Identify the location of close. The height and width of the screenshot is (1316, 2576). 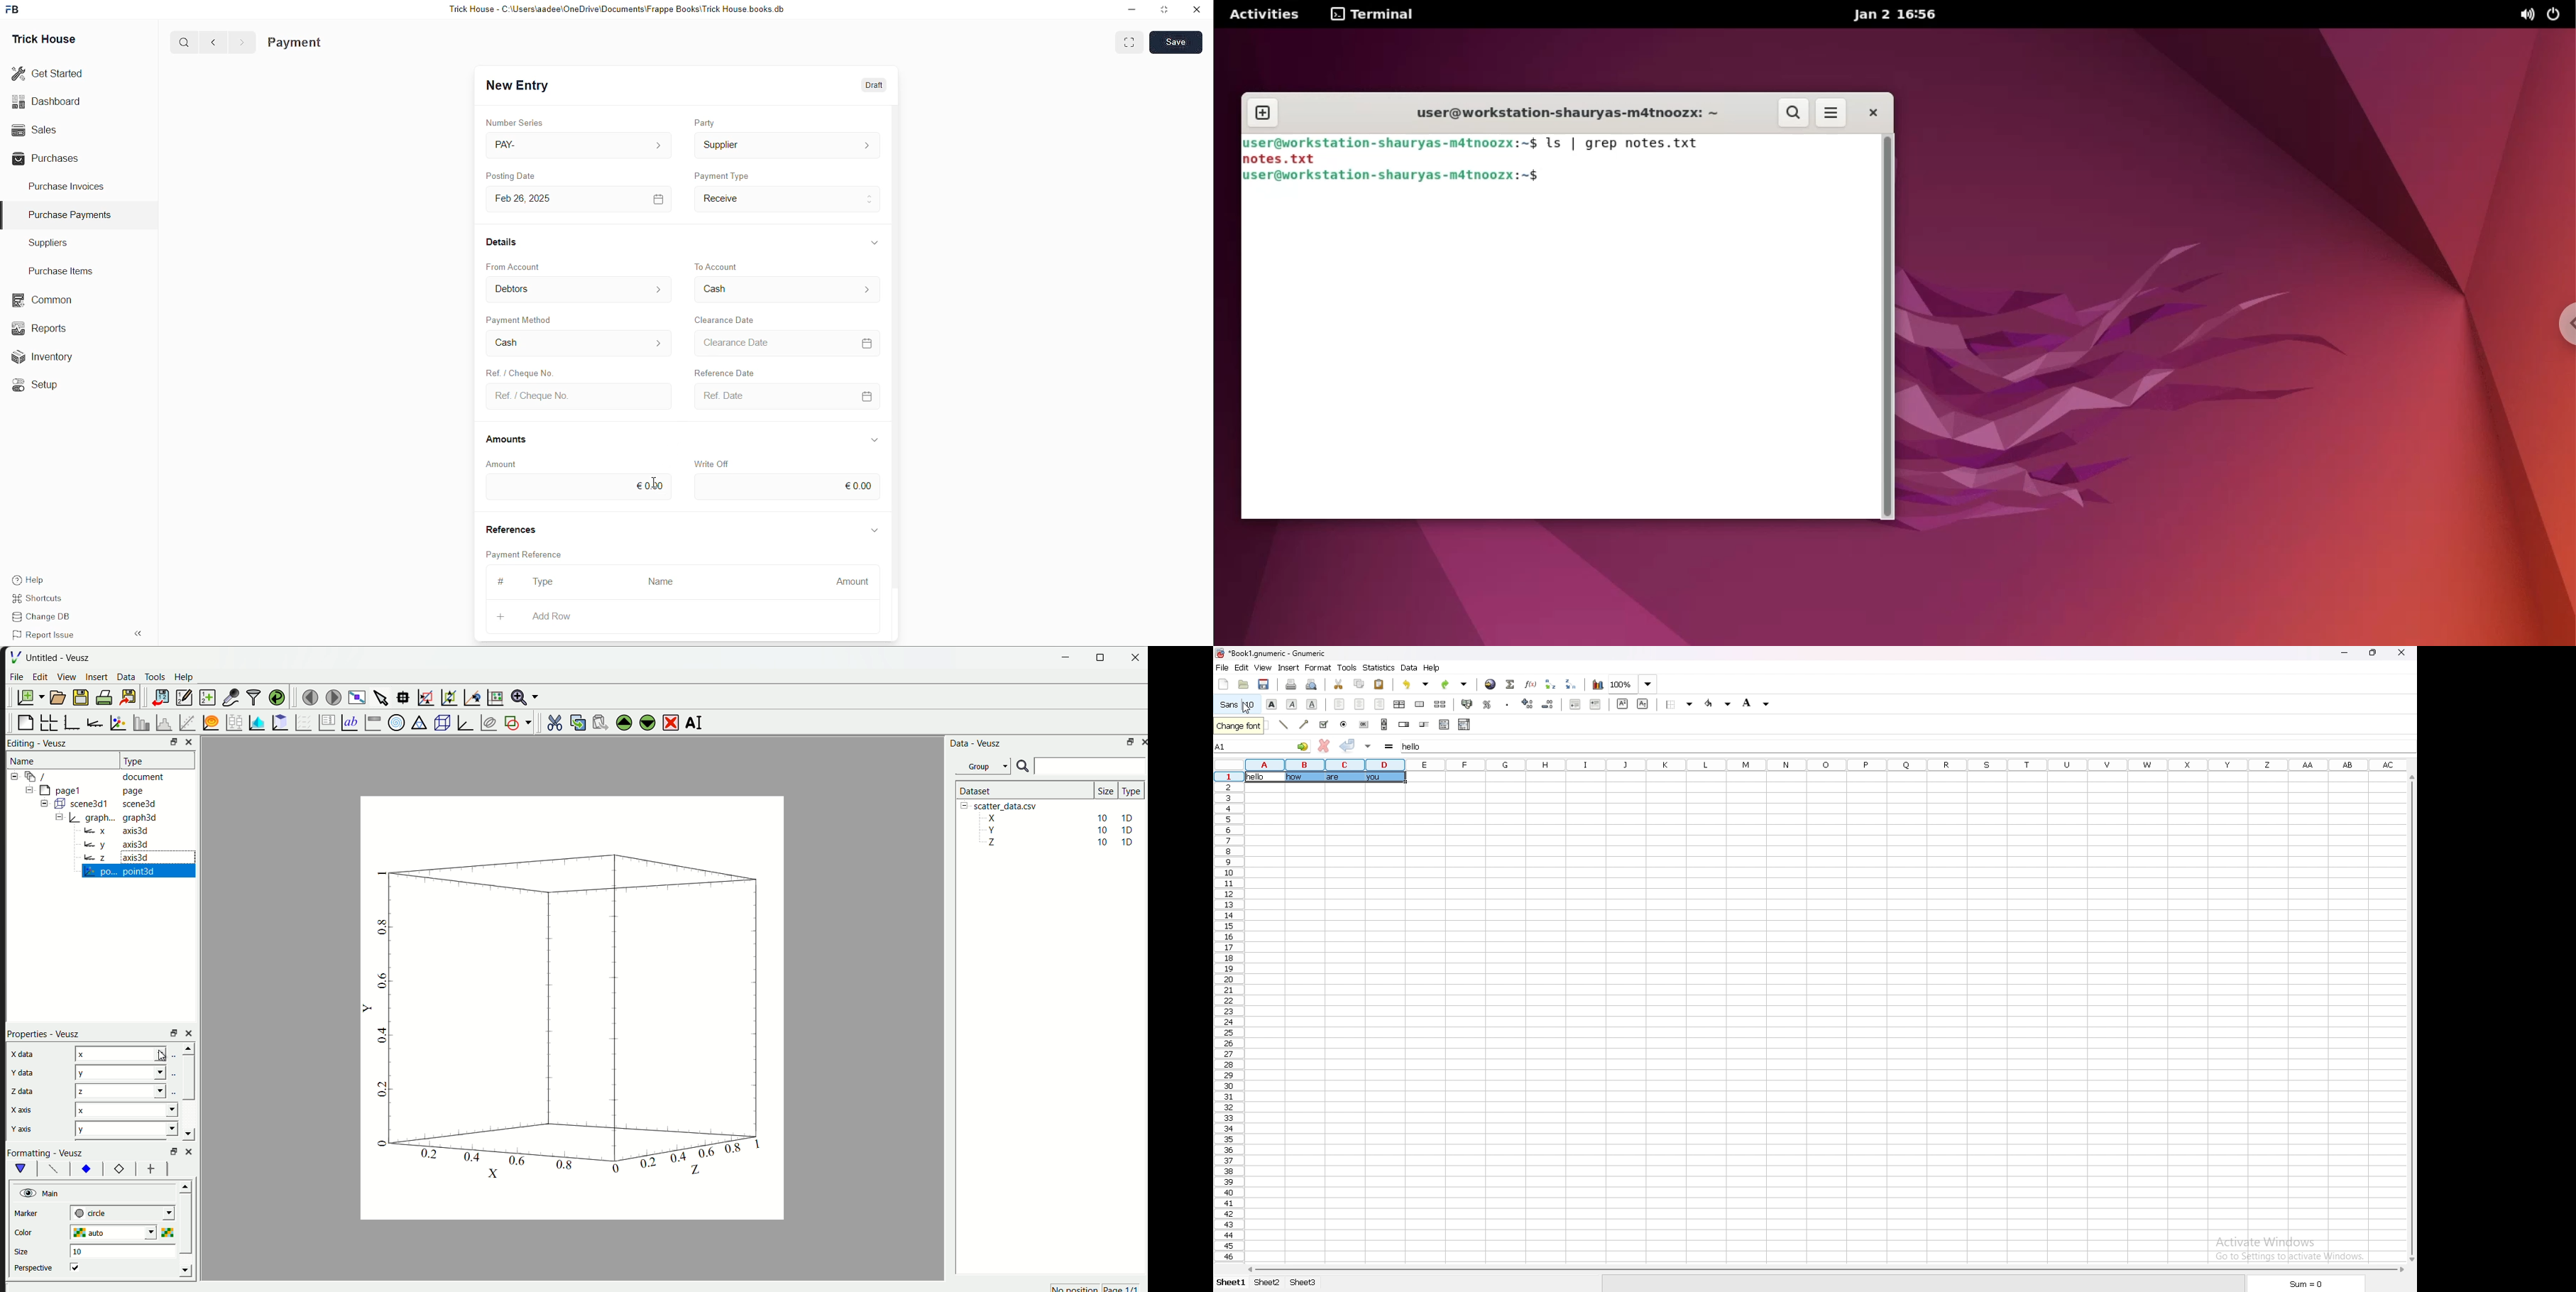
(1137, 658).